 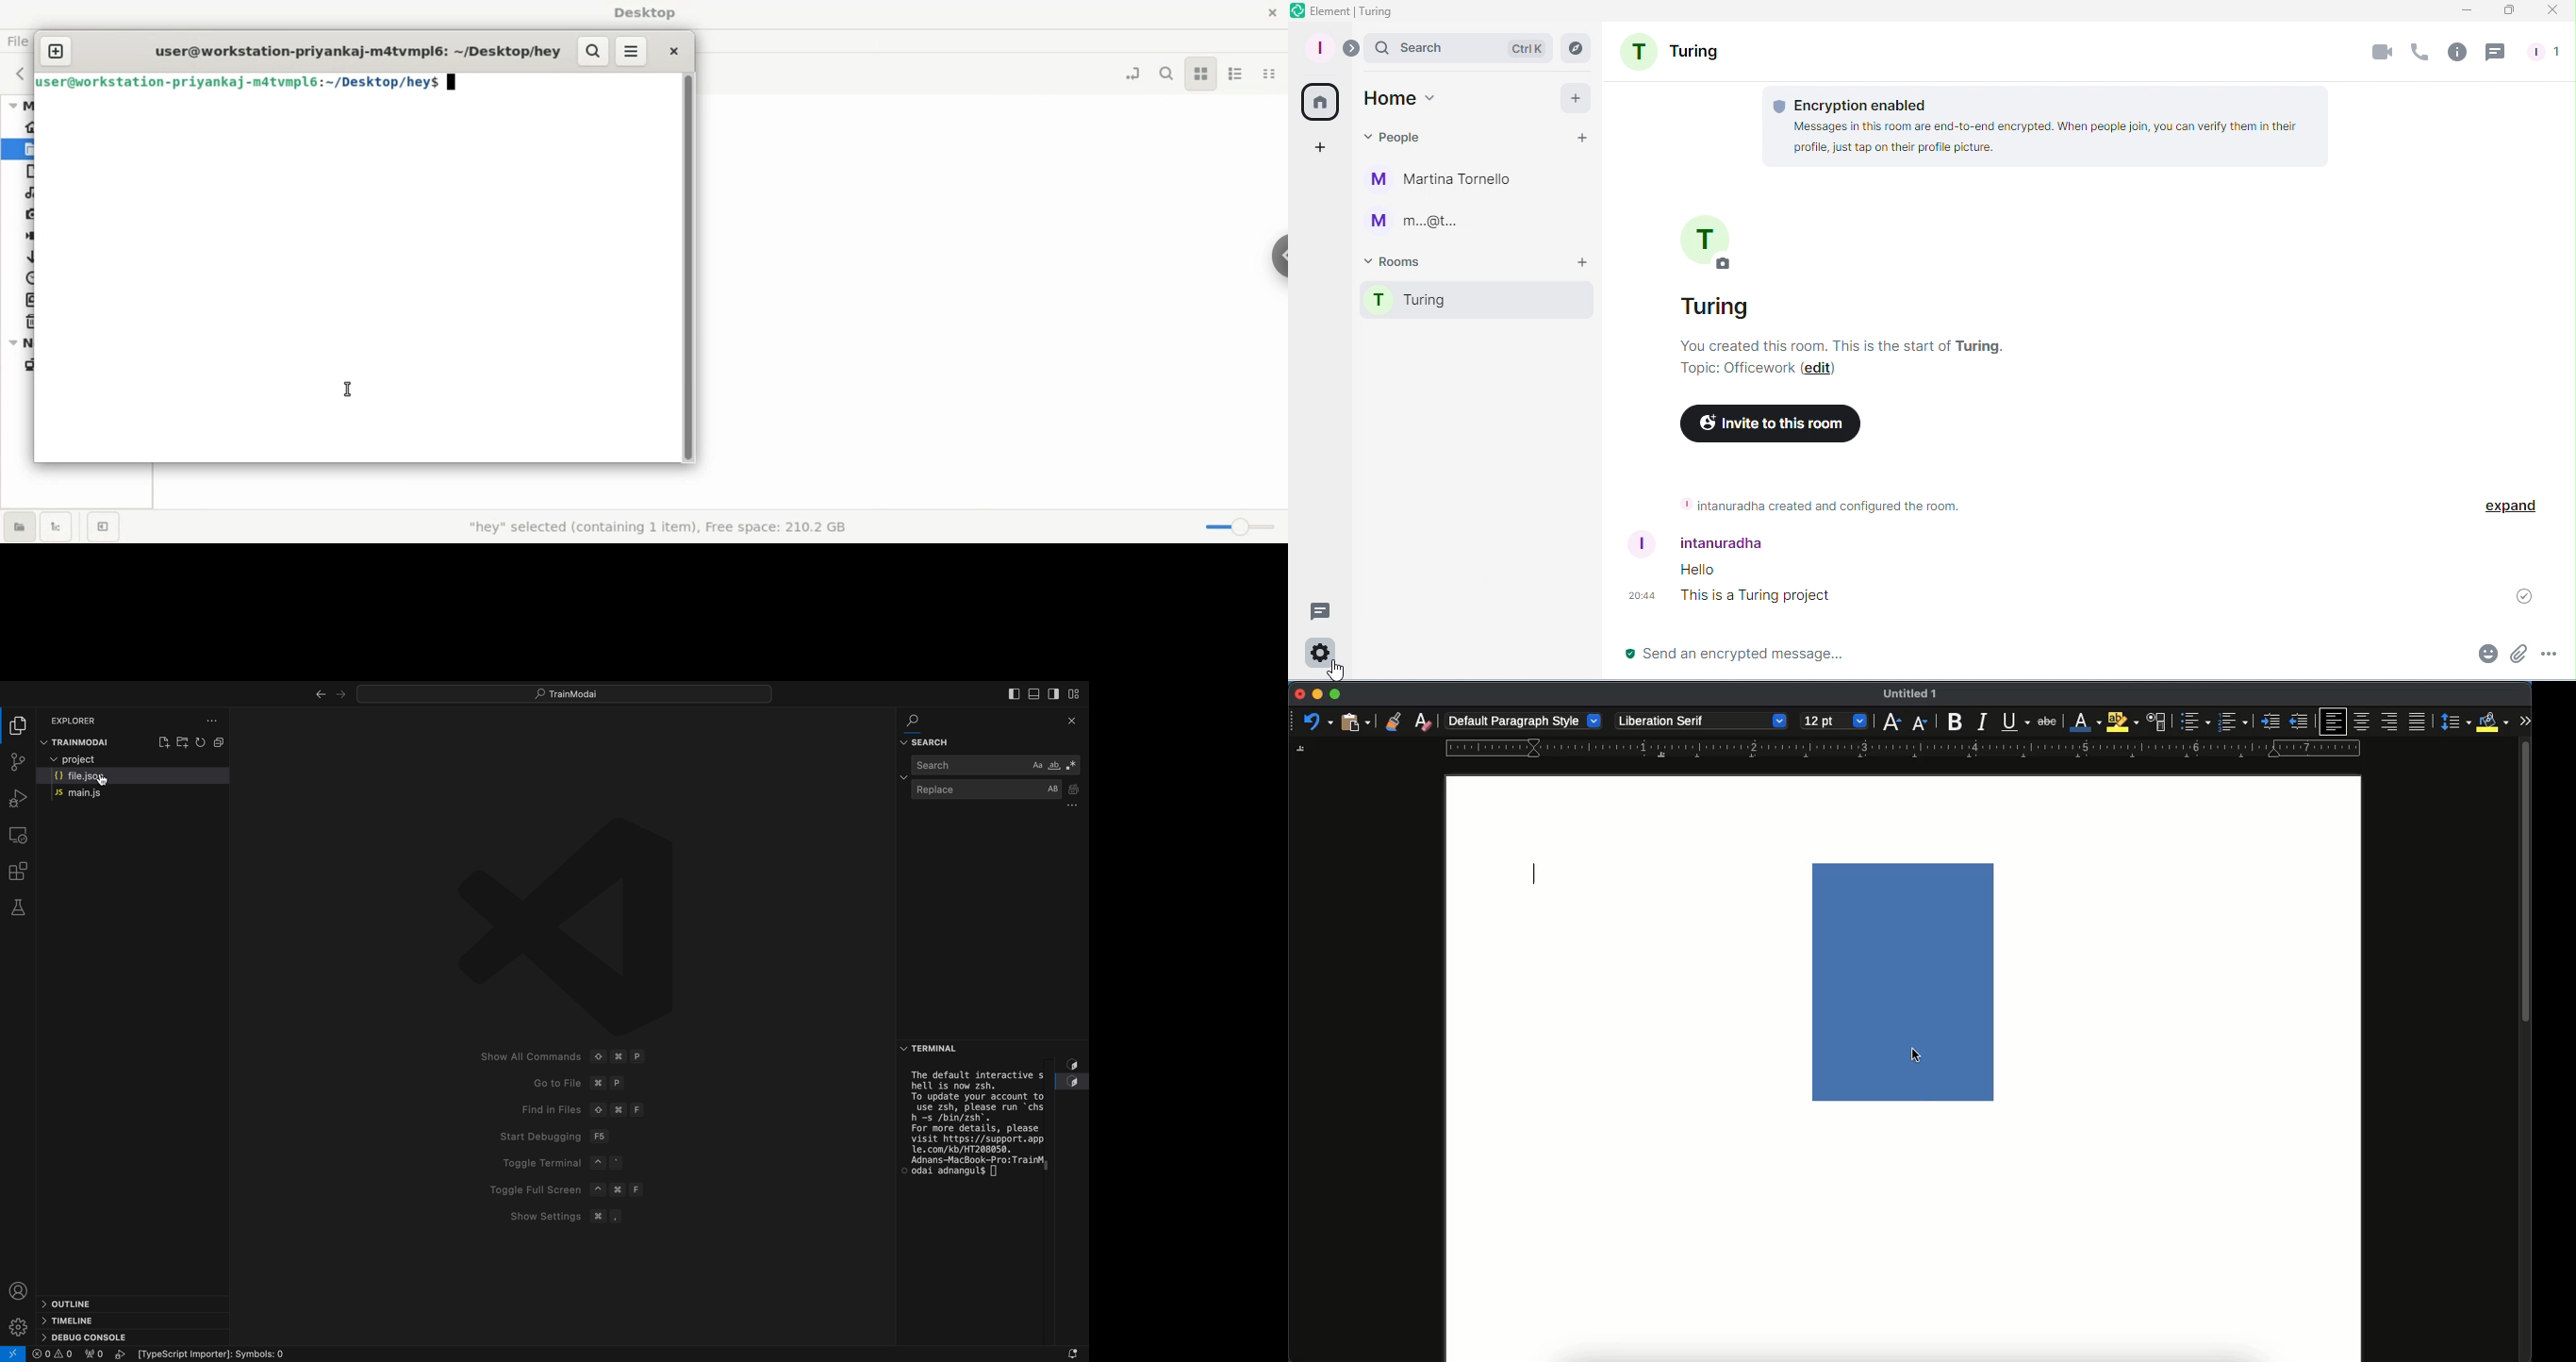 I want to click on italic, so click(x=1981, y=725).